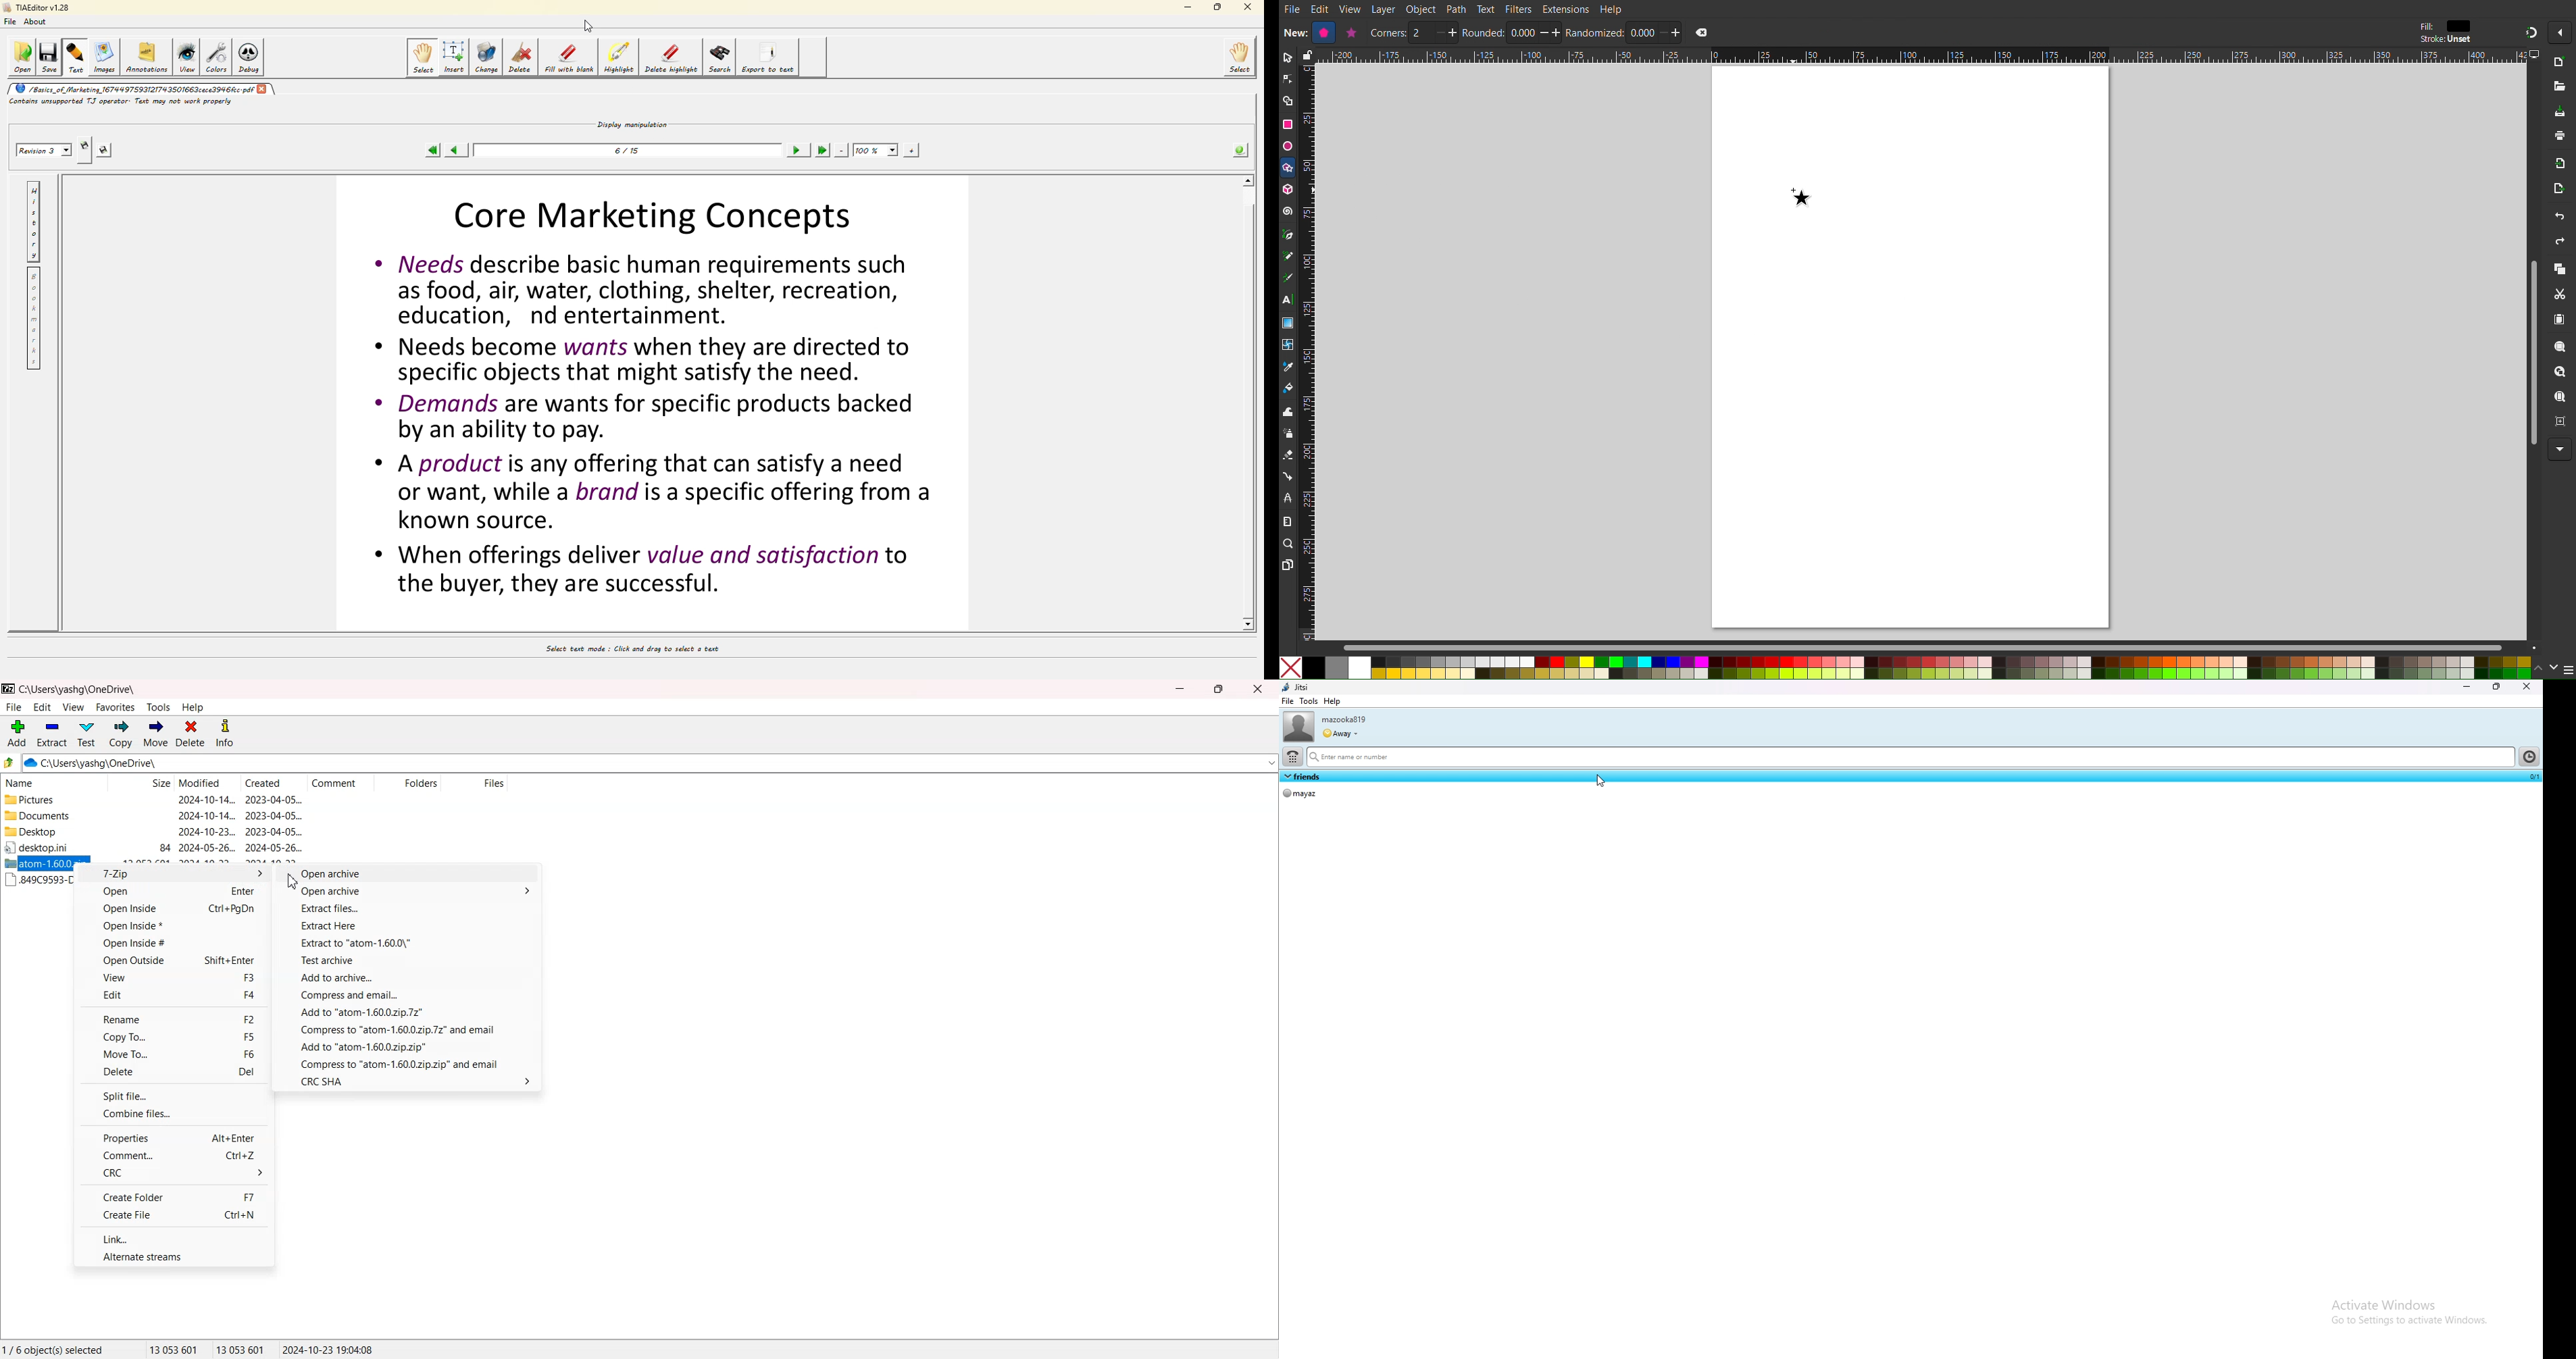 This screenshot has width=2576, height=1372. I want to click on 2024-05-26, so click(207, 848).